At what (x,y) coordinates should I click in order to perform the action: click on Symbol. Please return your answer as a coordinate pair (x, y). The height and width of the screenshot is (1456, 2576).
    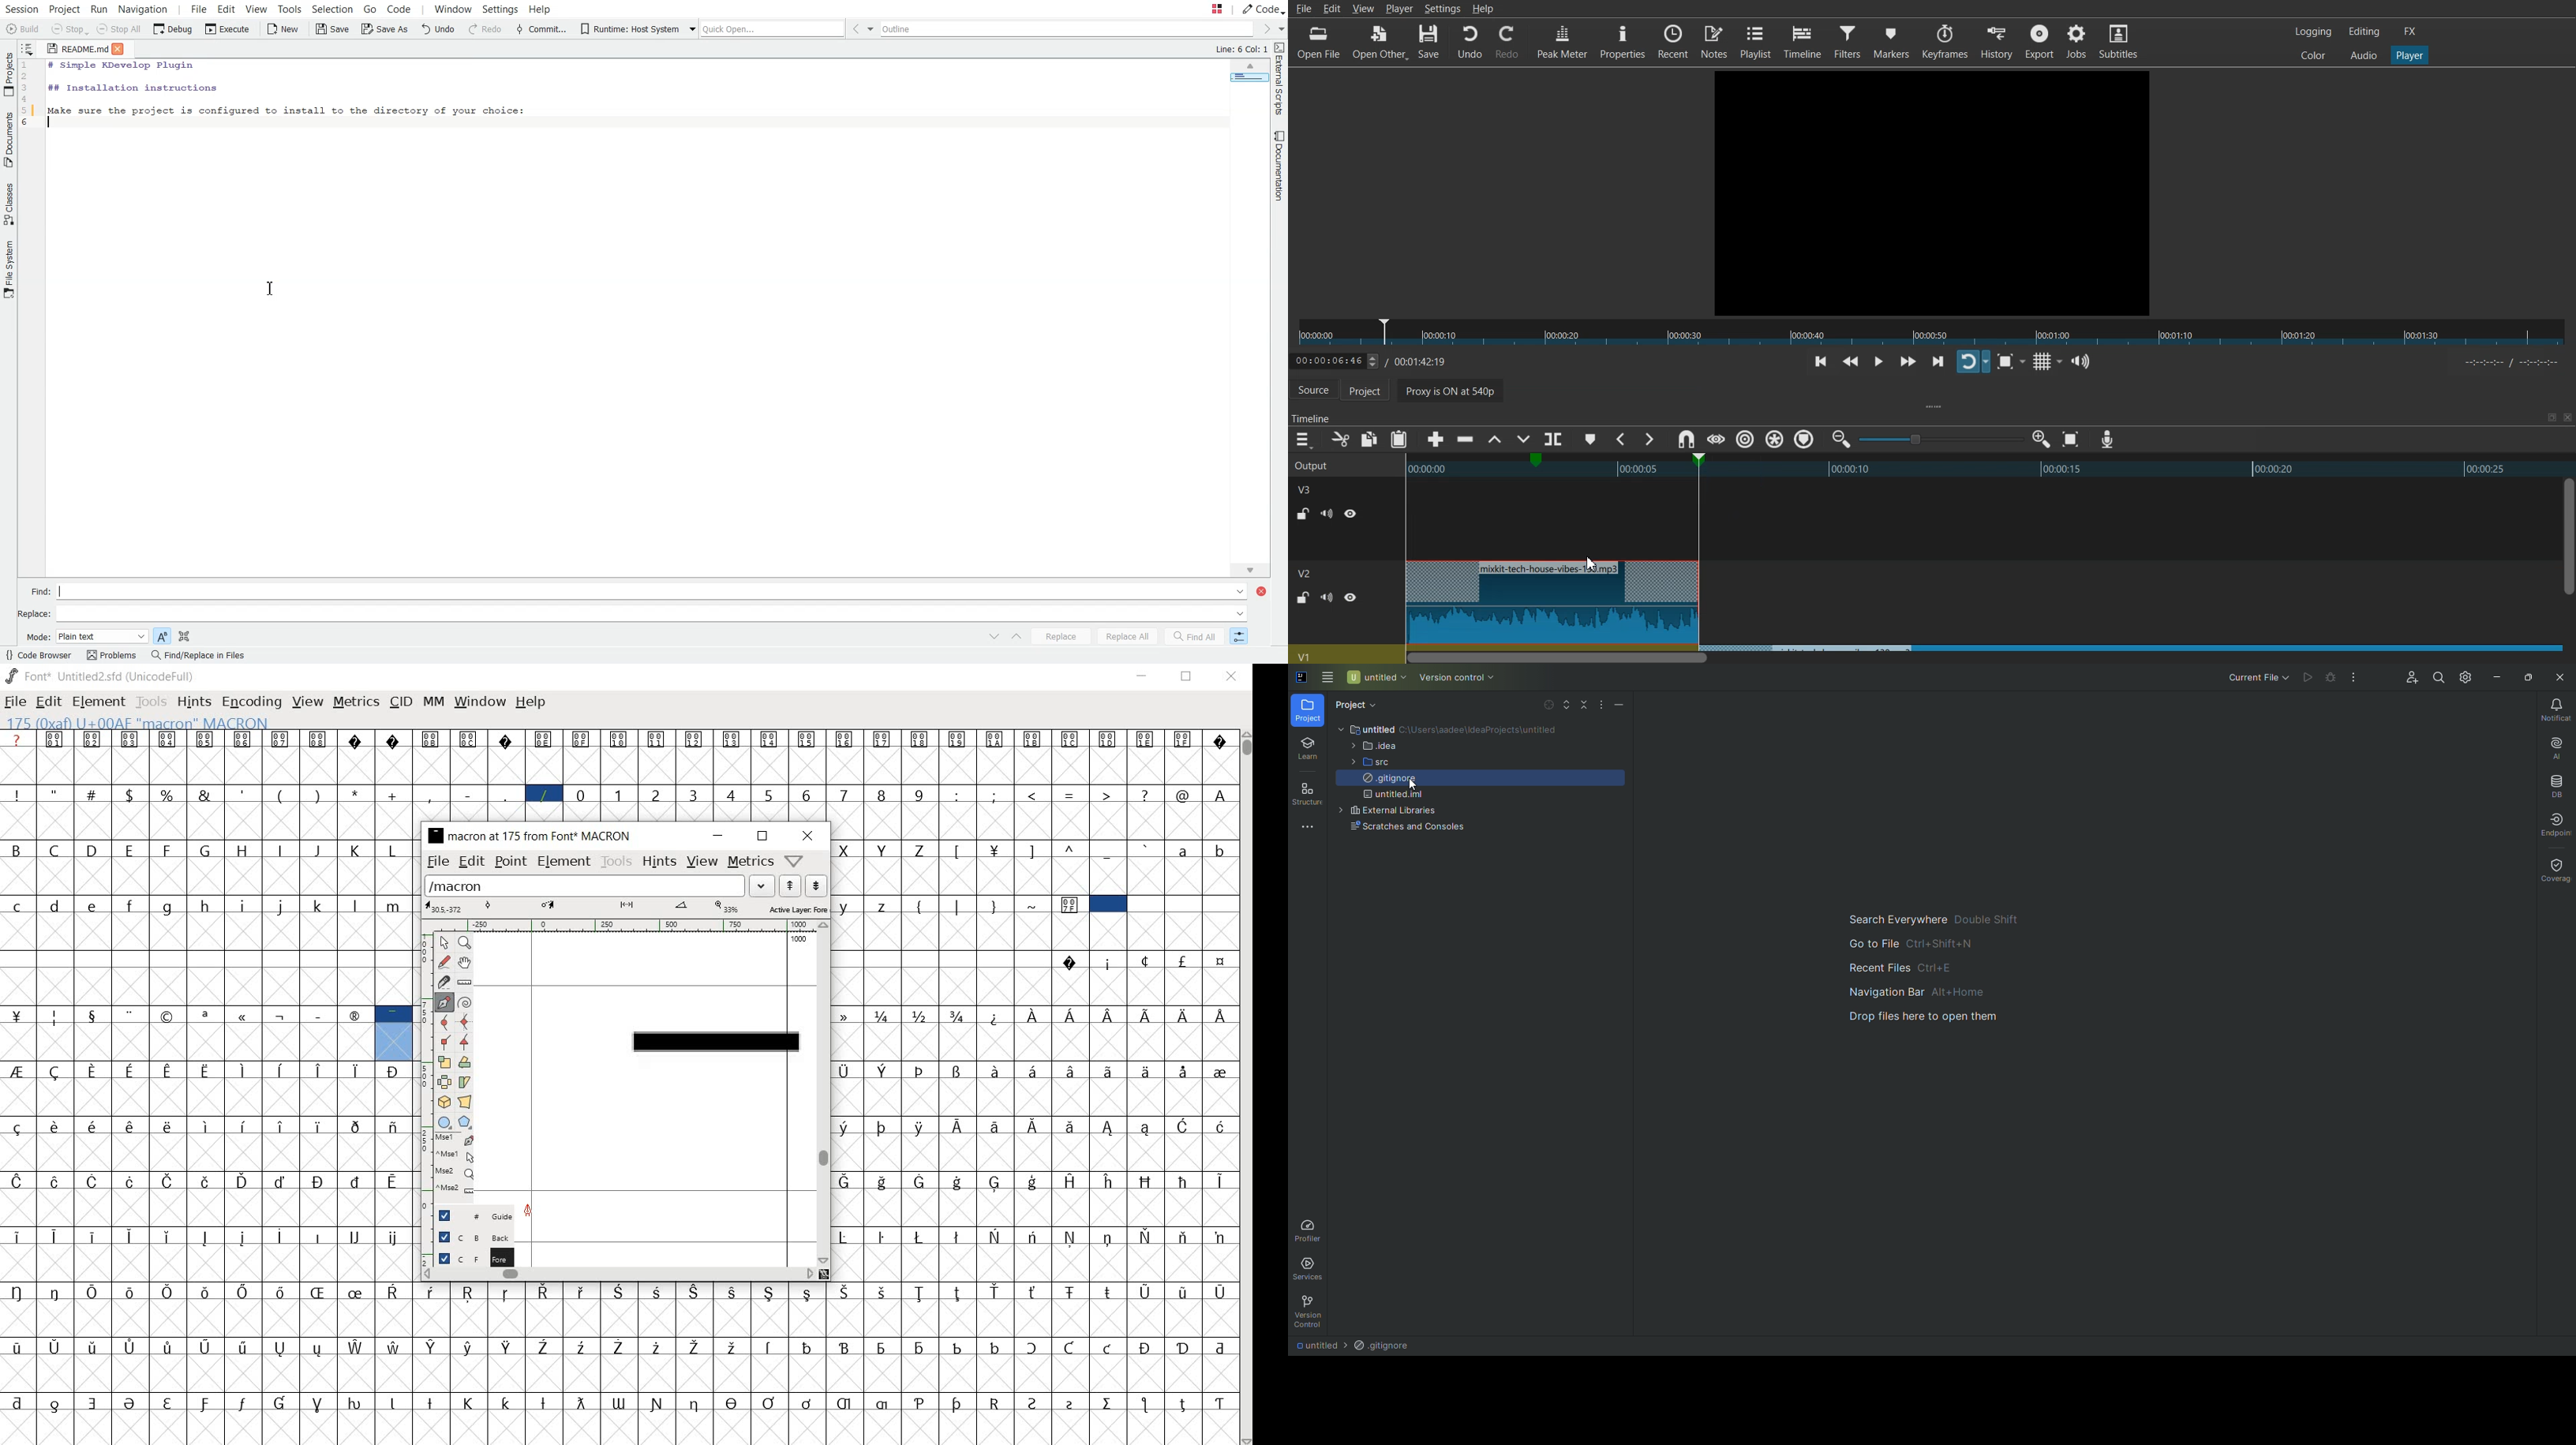
    Looking at the image, I should click on (657, 1292).